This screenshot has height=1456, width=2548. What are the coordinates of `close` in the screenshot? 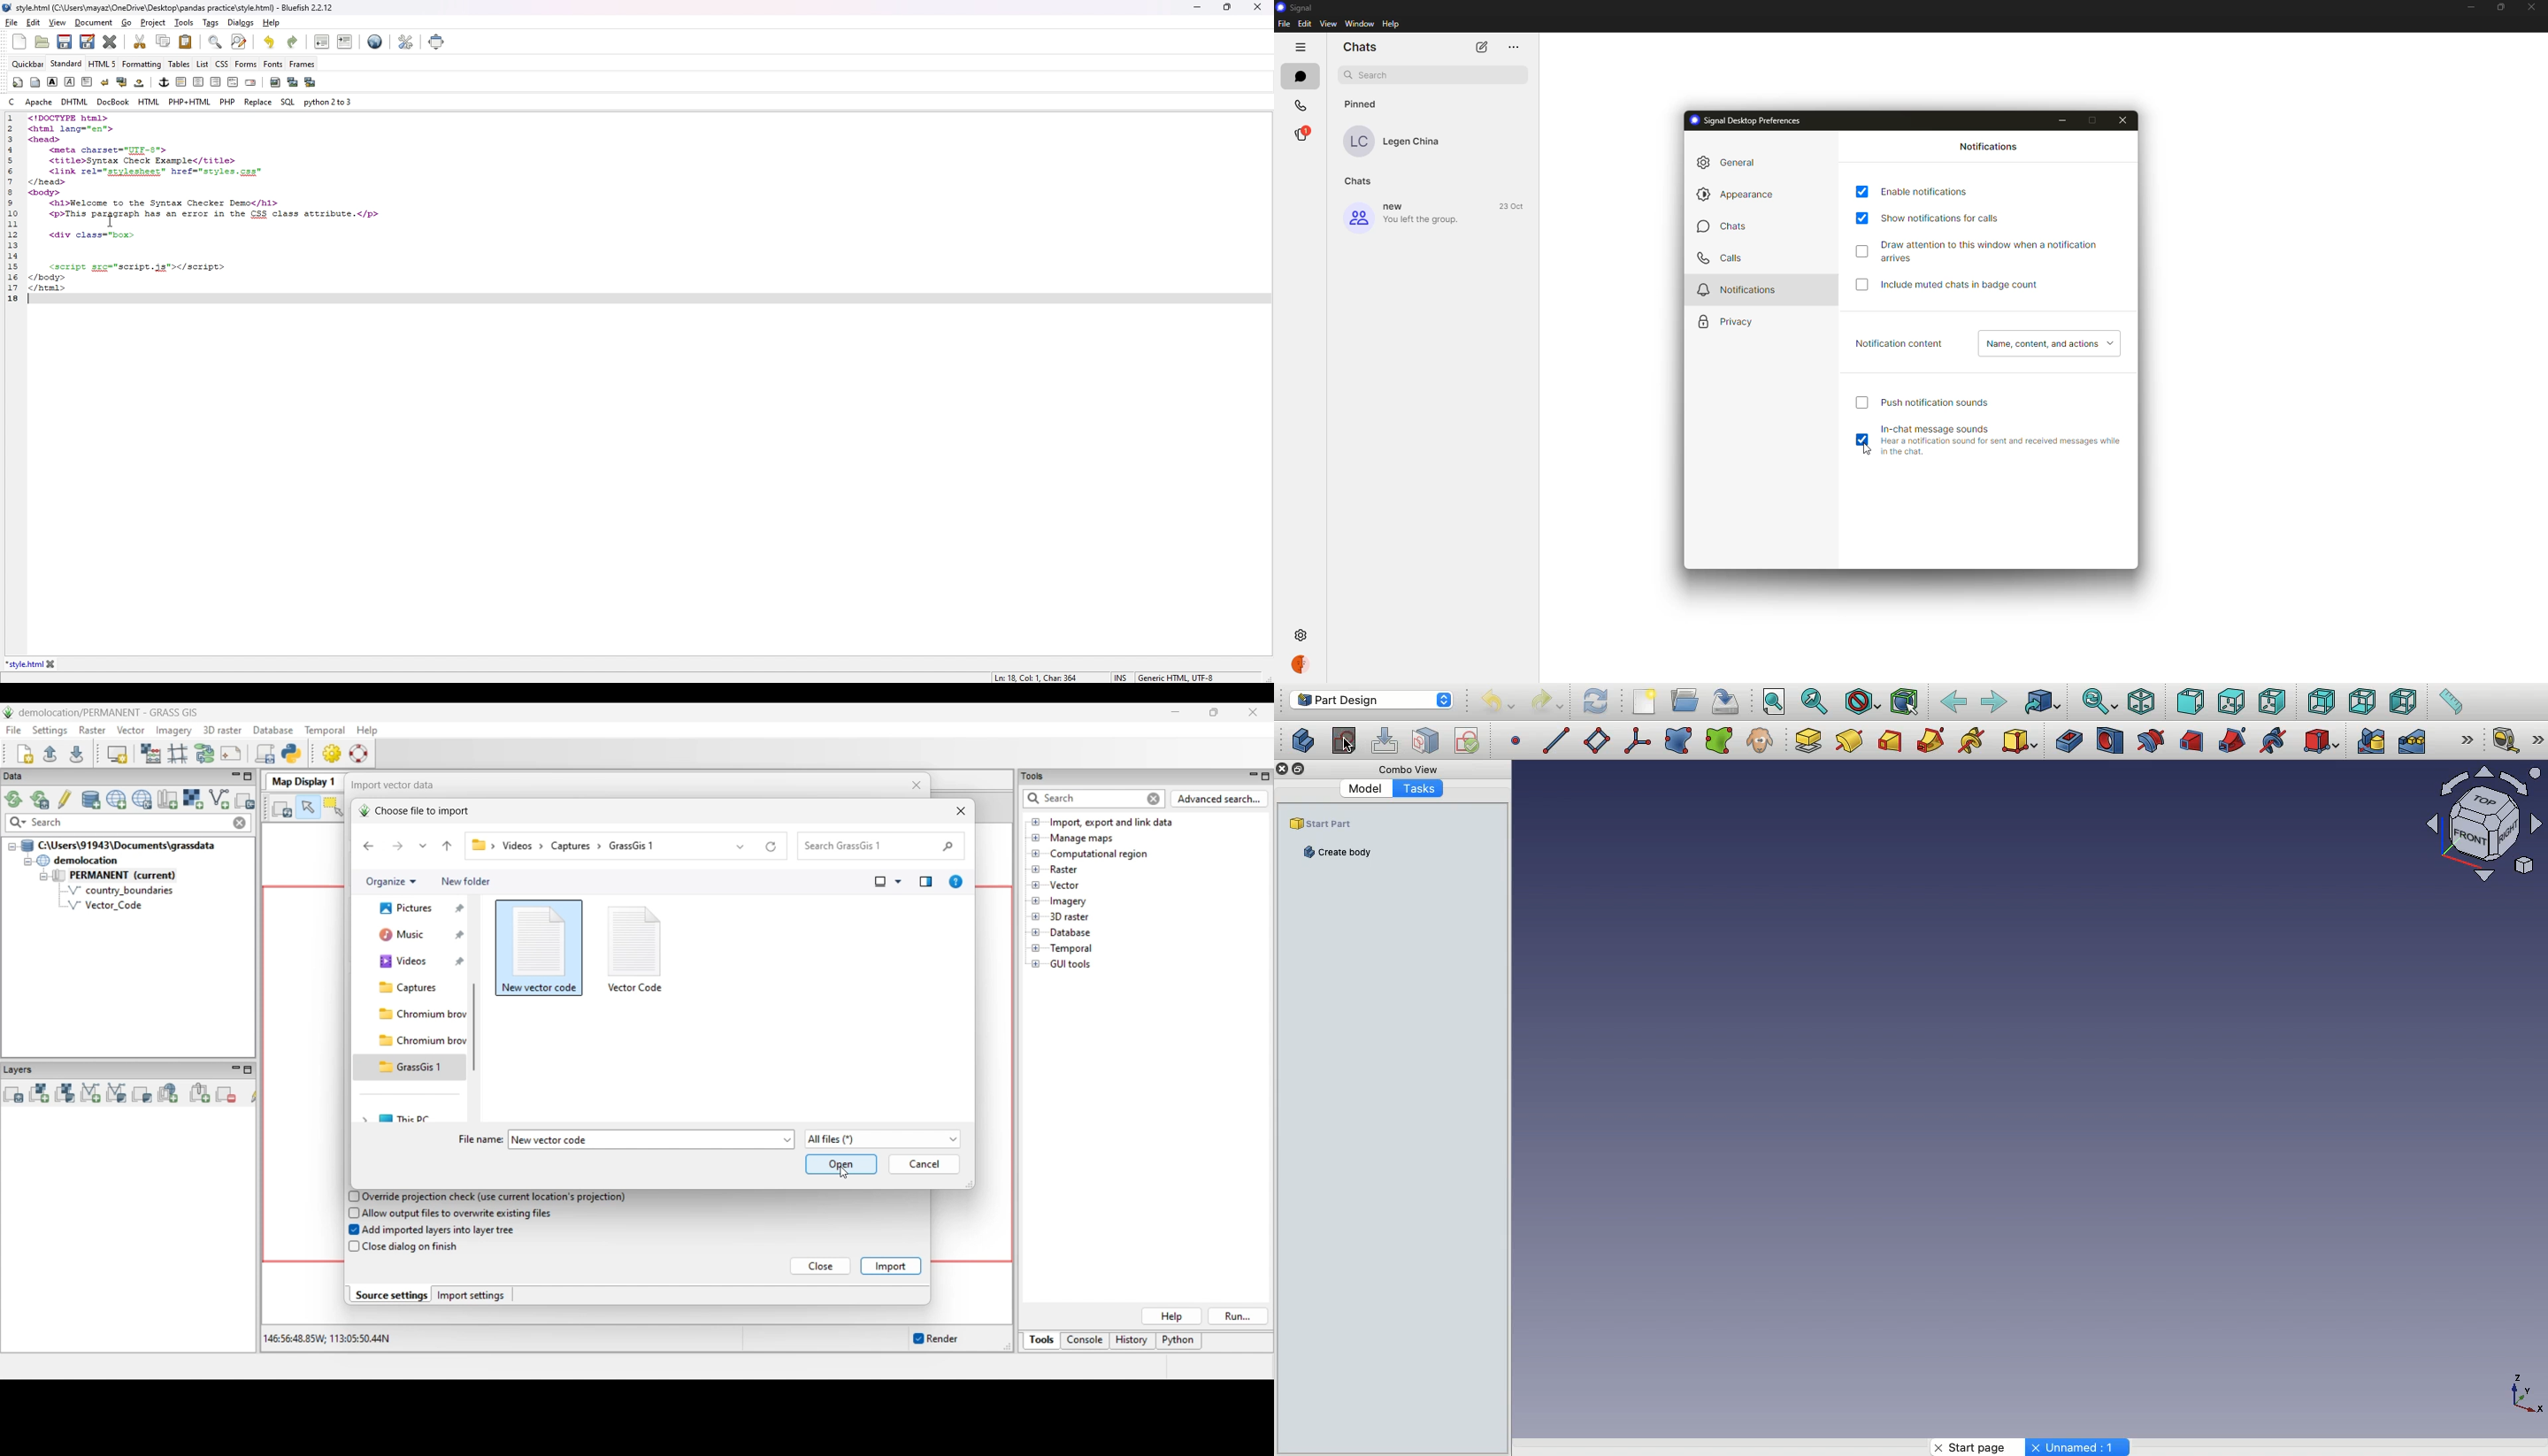 It's located at (2121, 120).